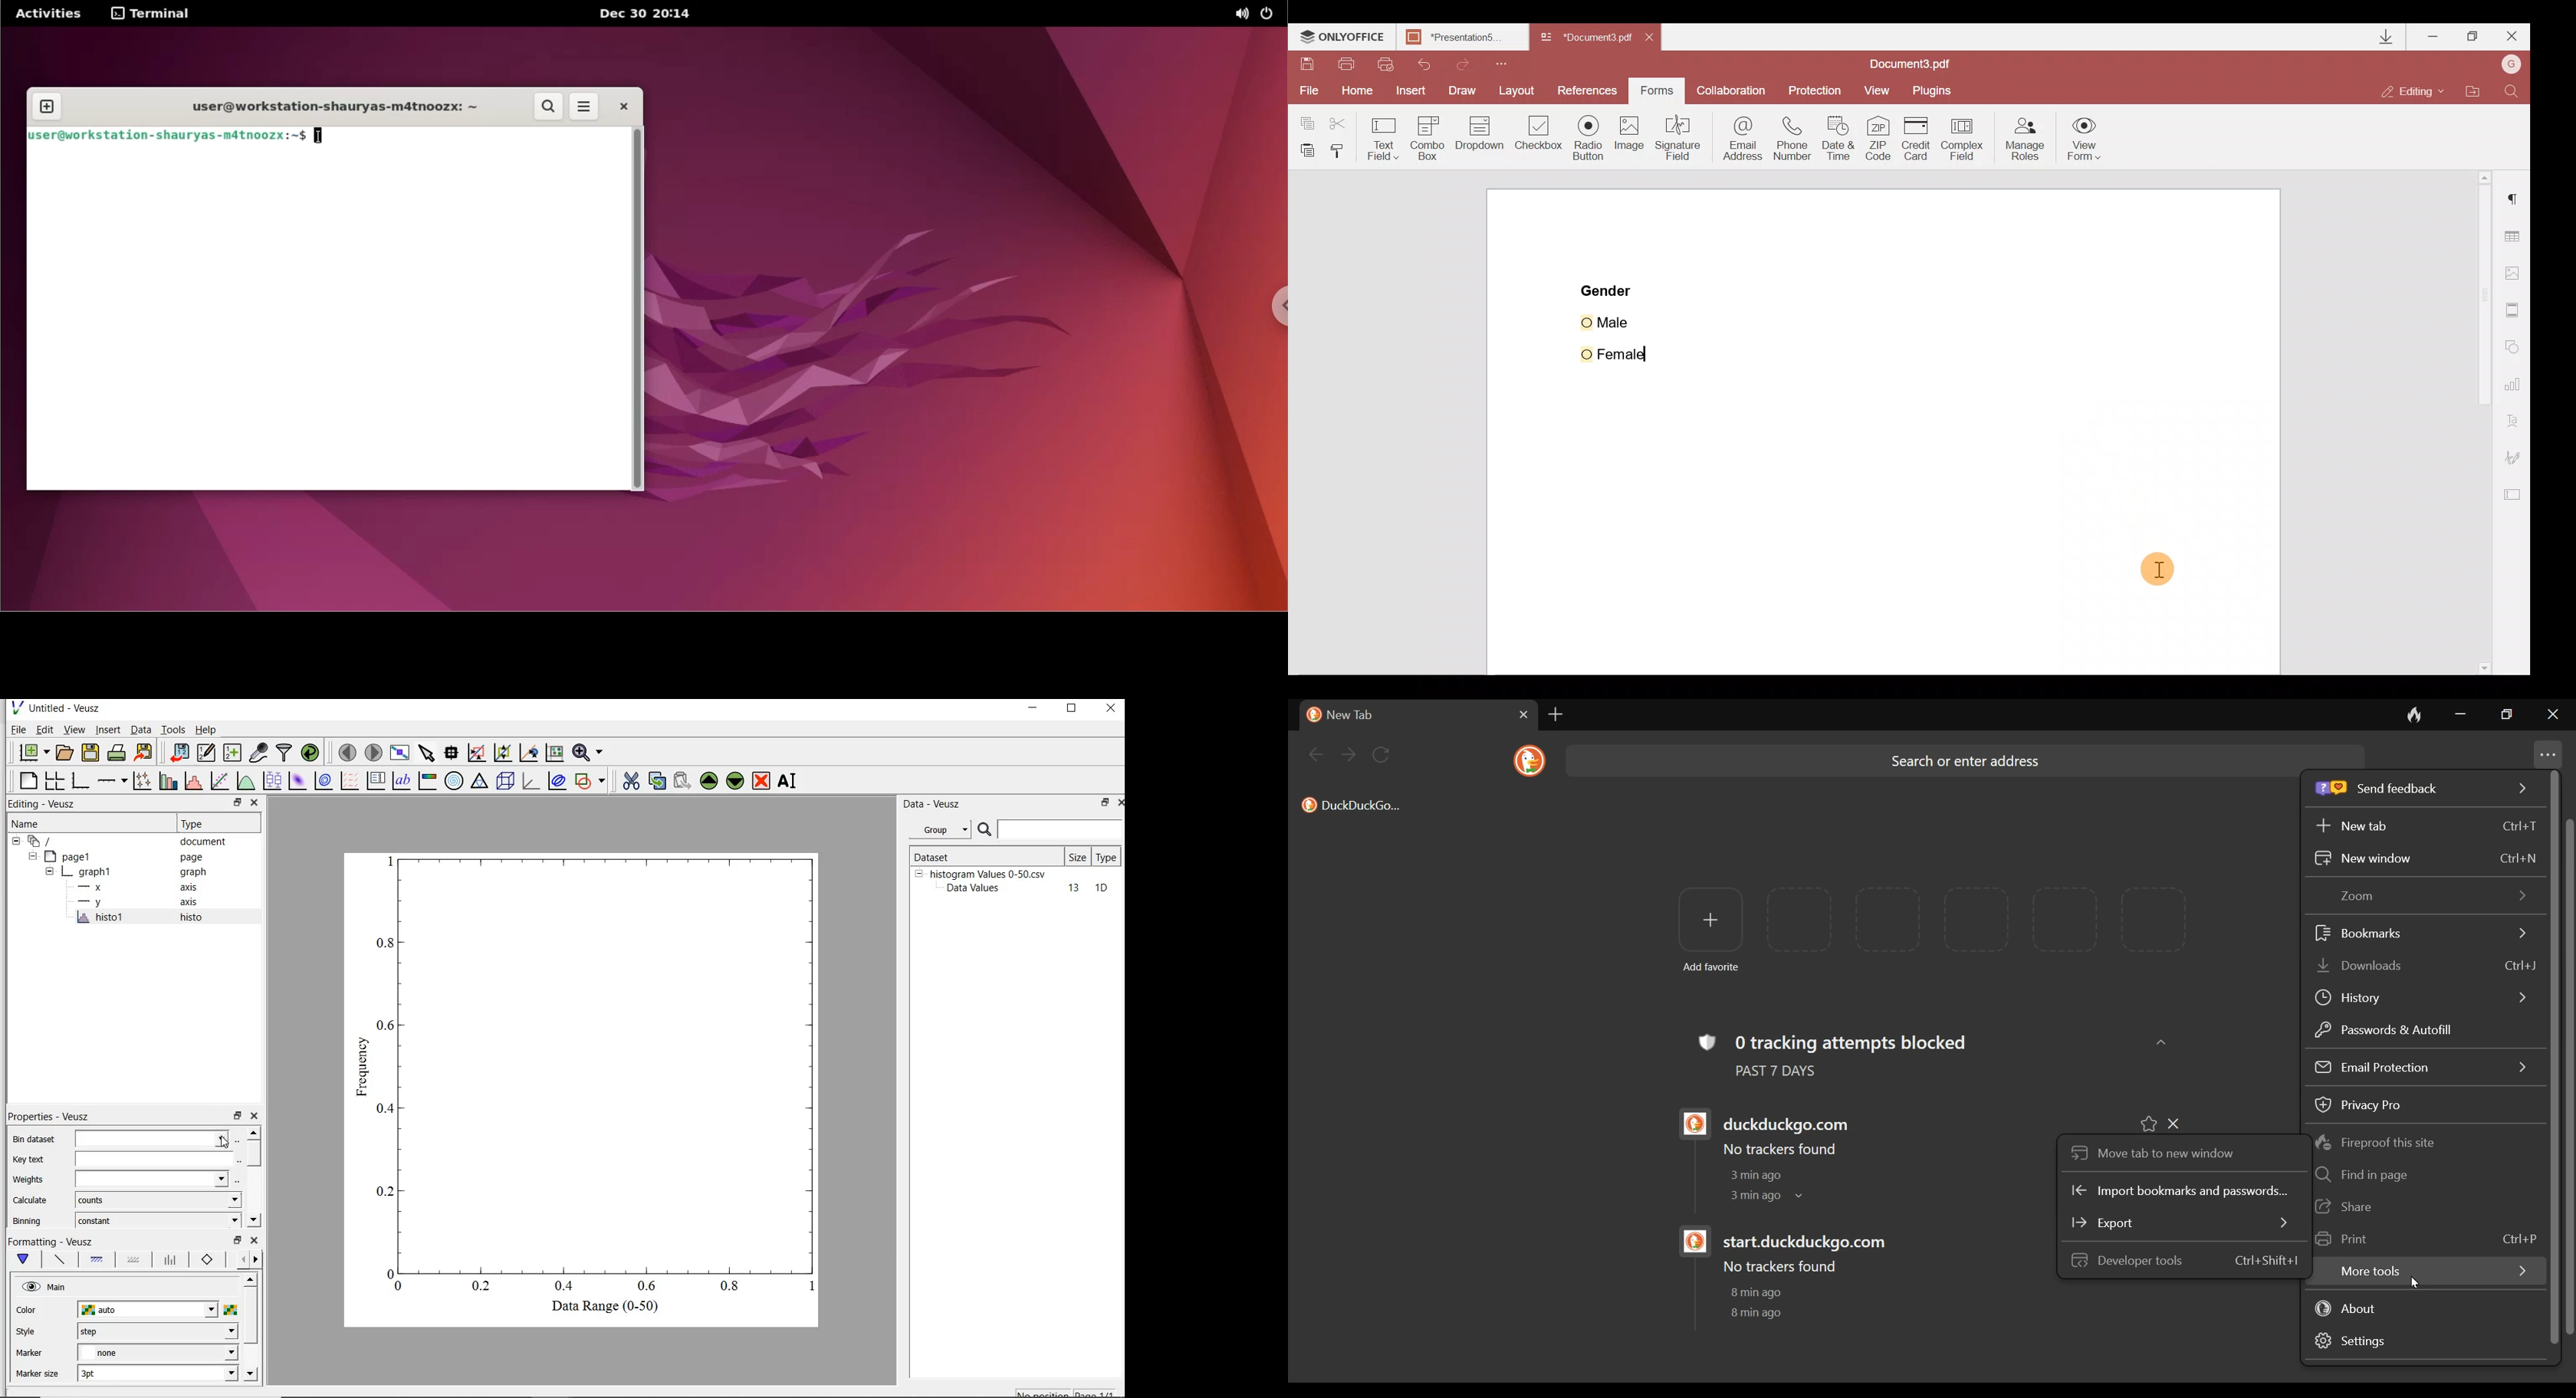 Image resolution: width=2576 pixels, height=1400 pixels. Describe the element at coordinates (1061, 830) in the screenshot. I see `search for dataset names` at that location.